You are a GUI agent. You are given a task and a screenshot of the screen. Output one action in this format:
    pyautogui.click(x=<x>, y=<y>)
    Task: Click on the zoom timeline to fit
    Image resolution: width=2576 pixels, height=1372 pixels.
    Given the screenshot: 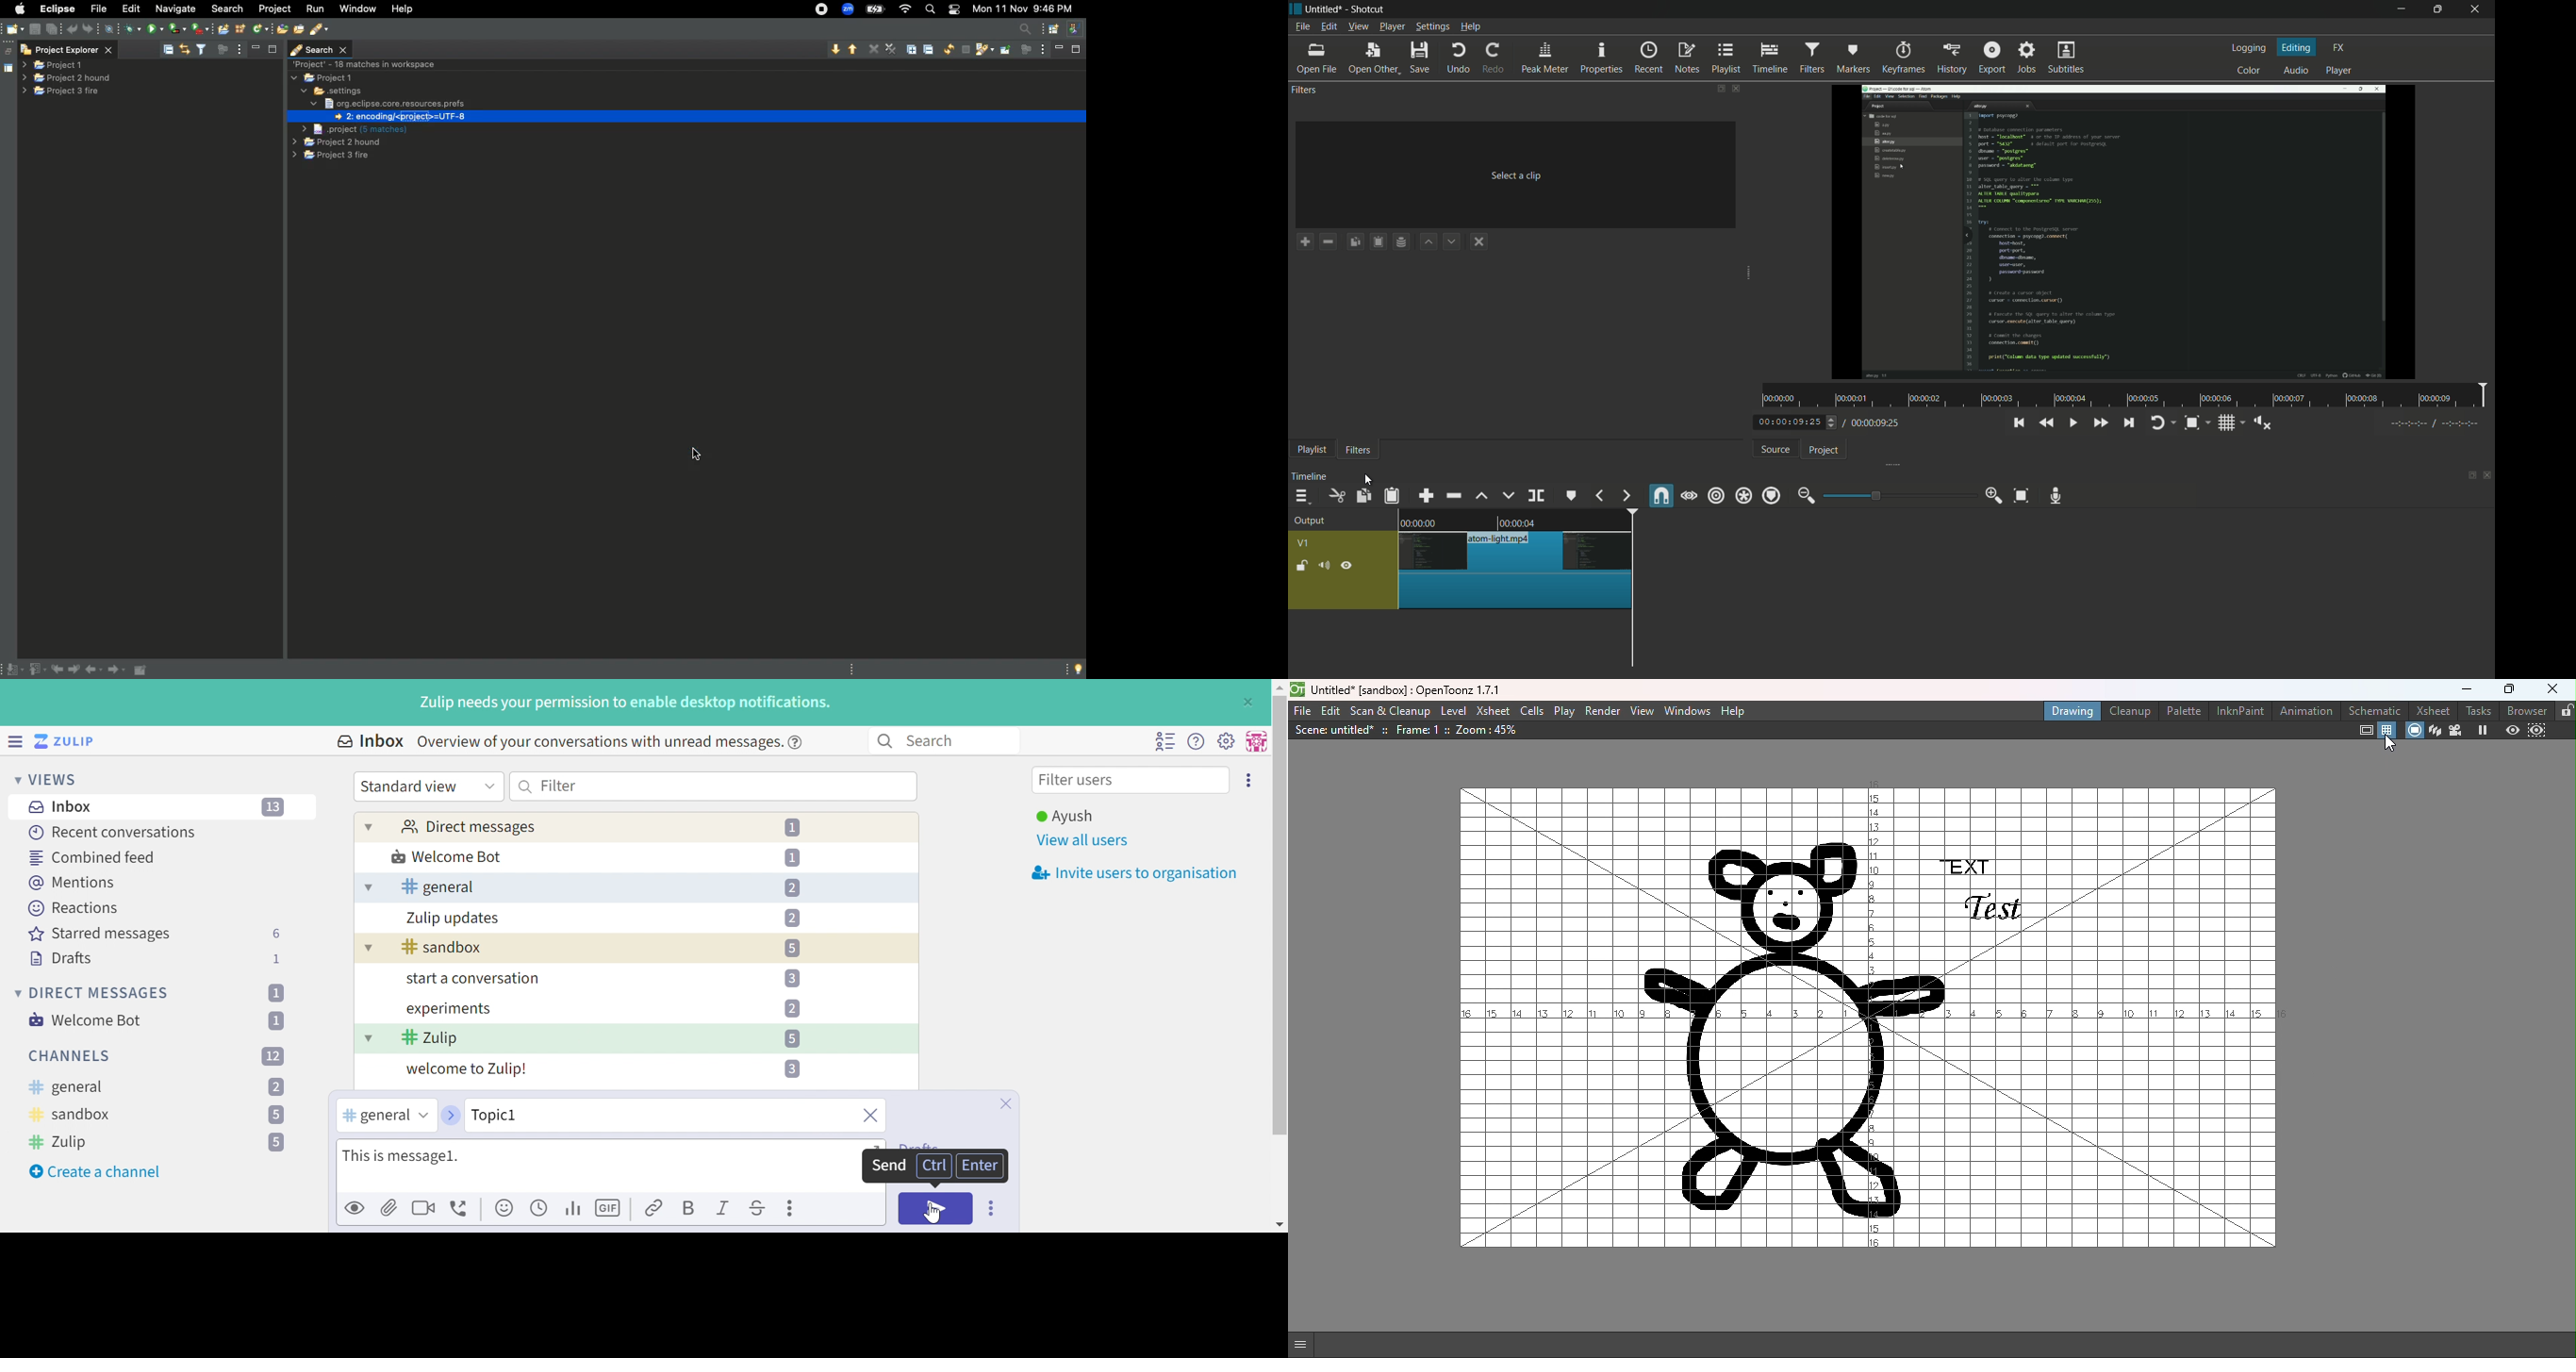 What is the action you would take?
    pyautogui.click(x=2022, y=497)
    